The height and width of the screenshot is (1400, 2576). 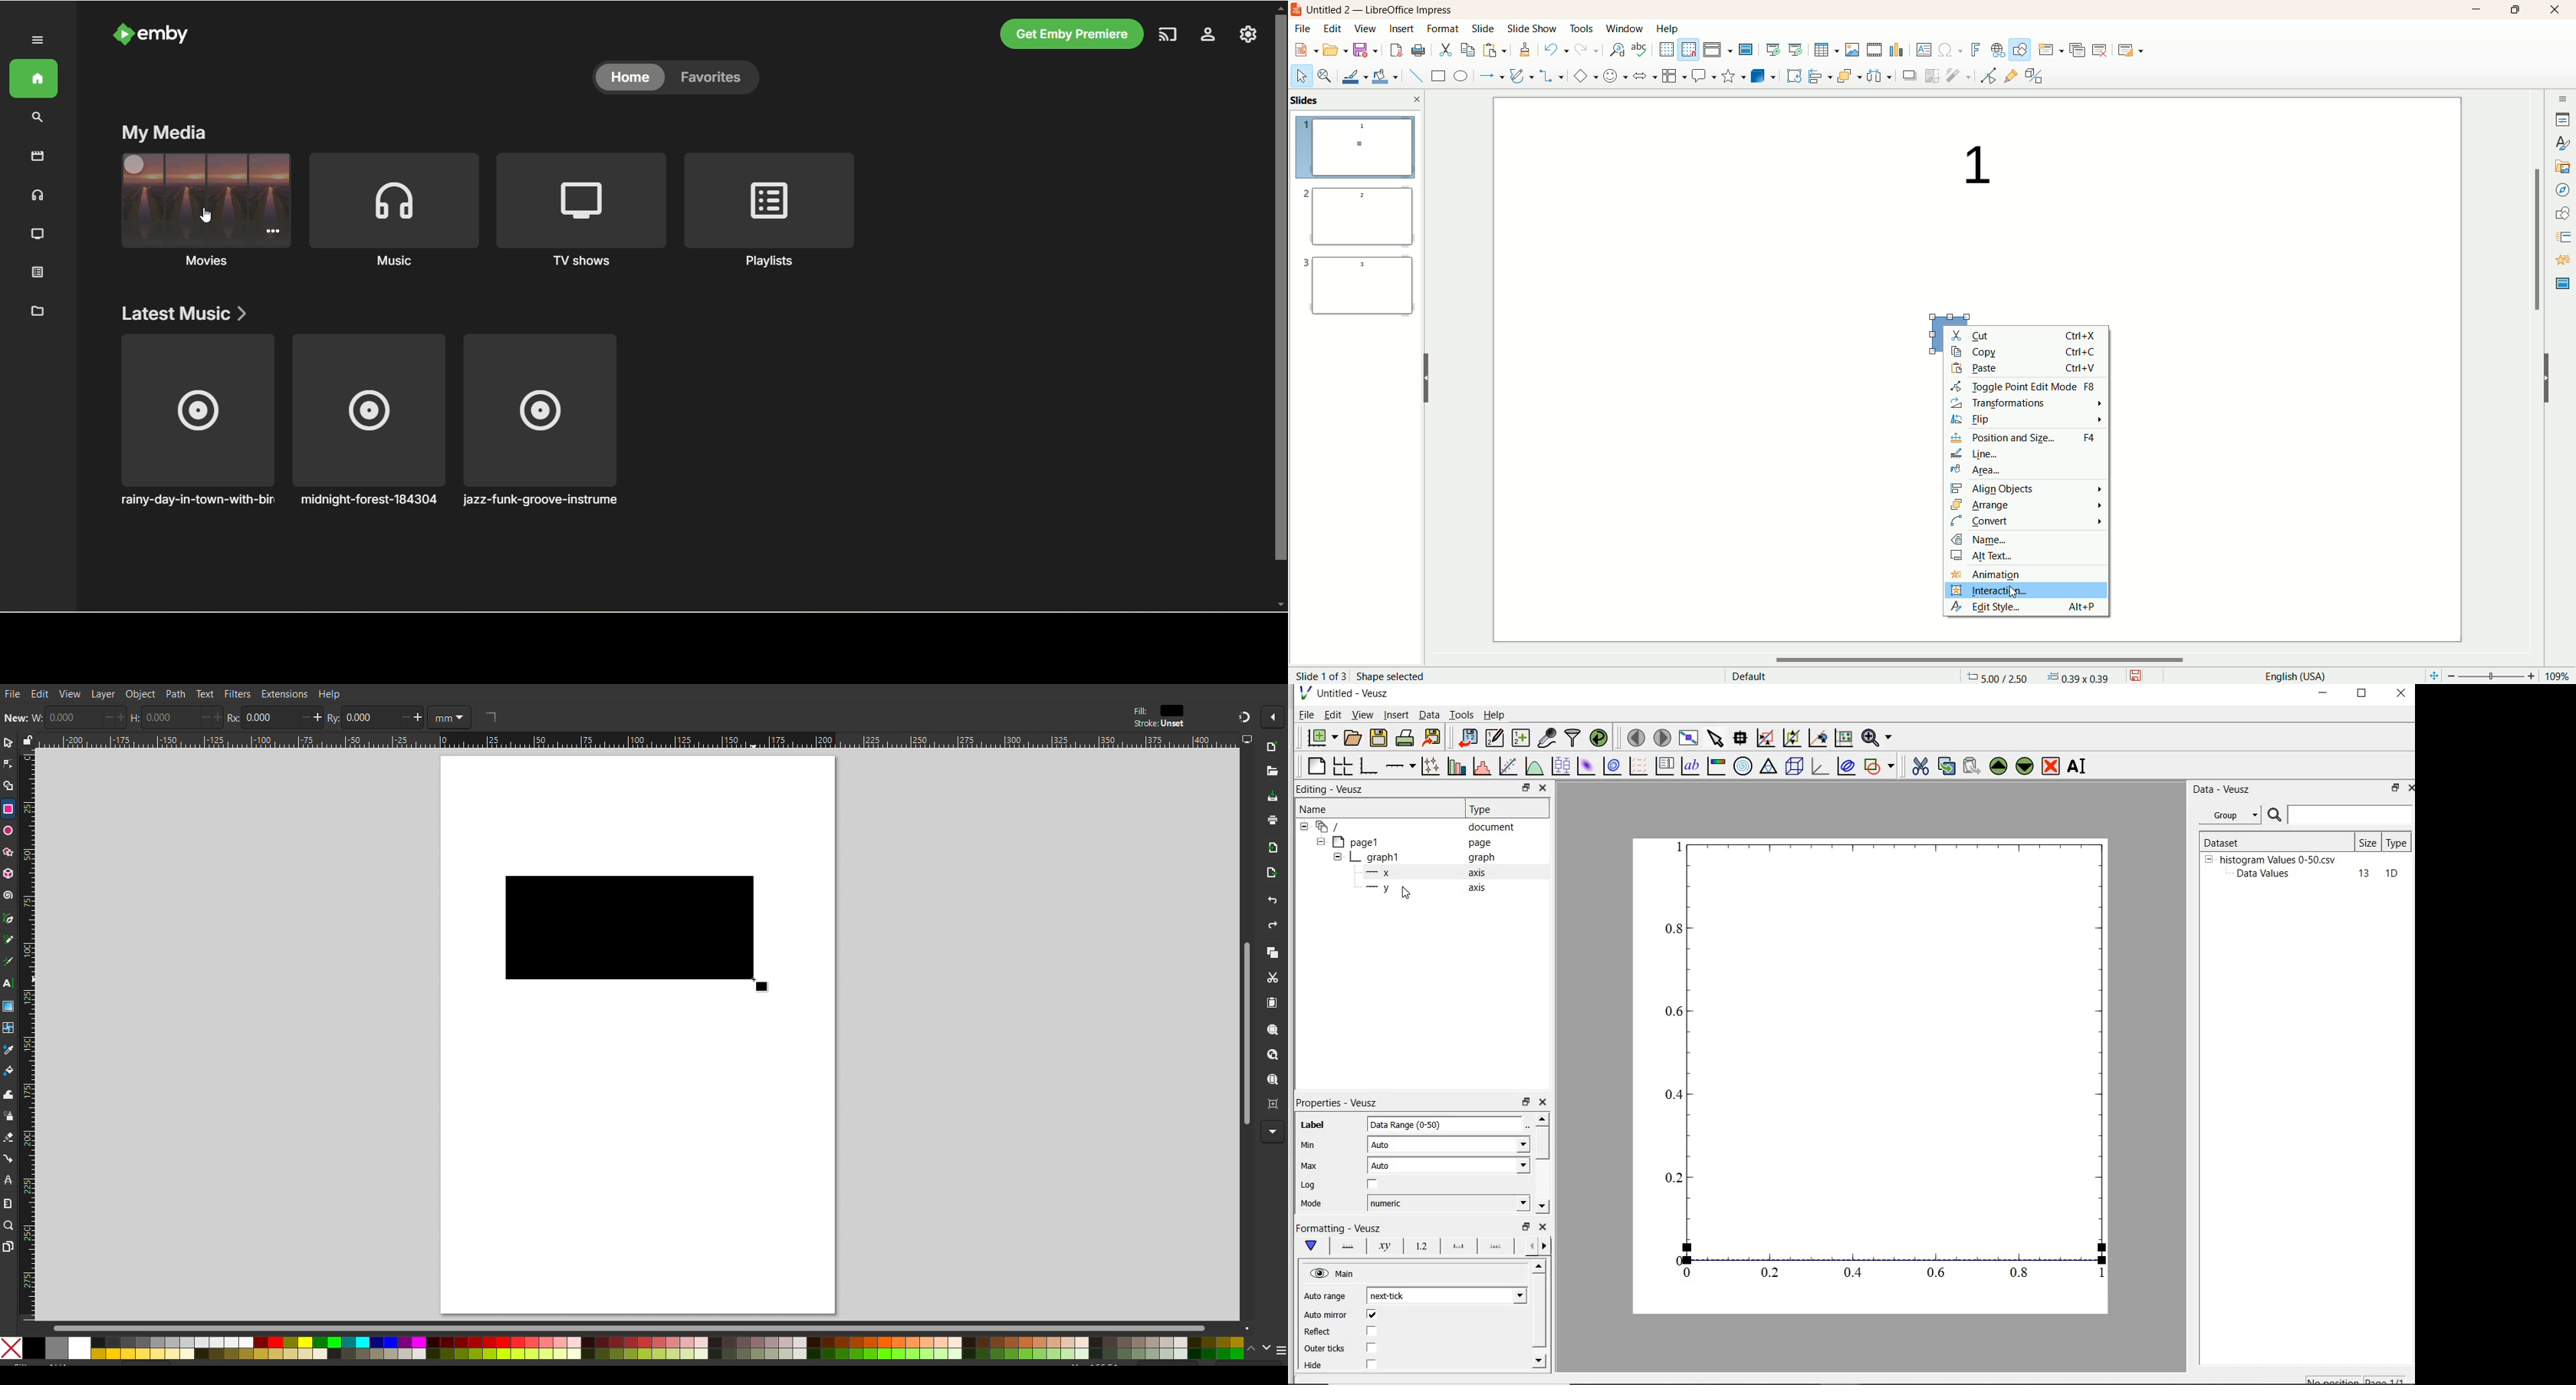 I want to click on animation, so click(x=2561, y=260).